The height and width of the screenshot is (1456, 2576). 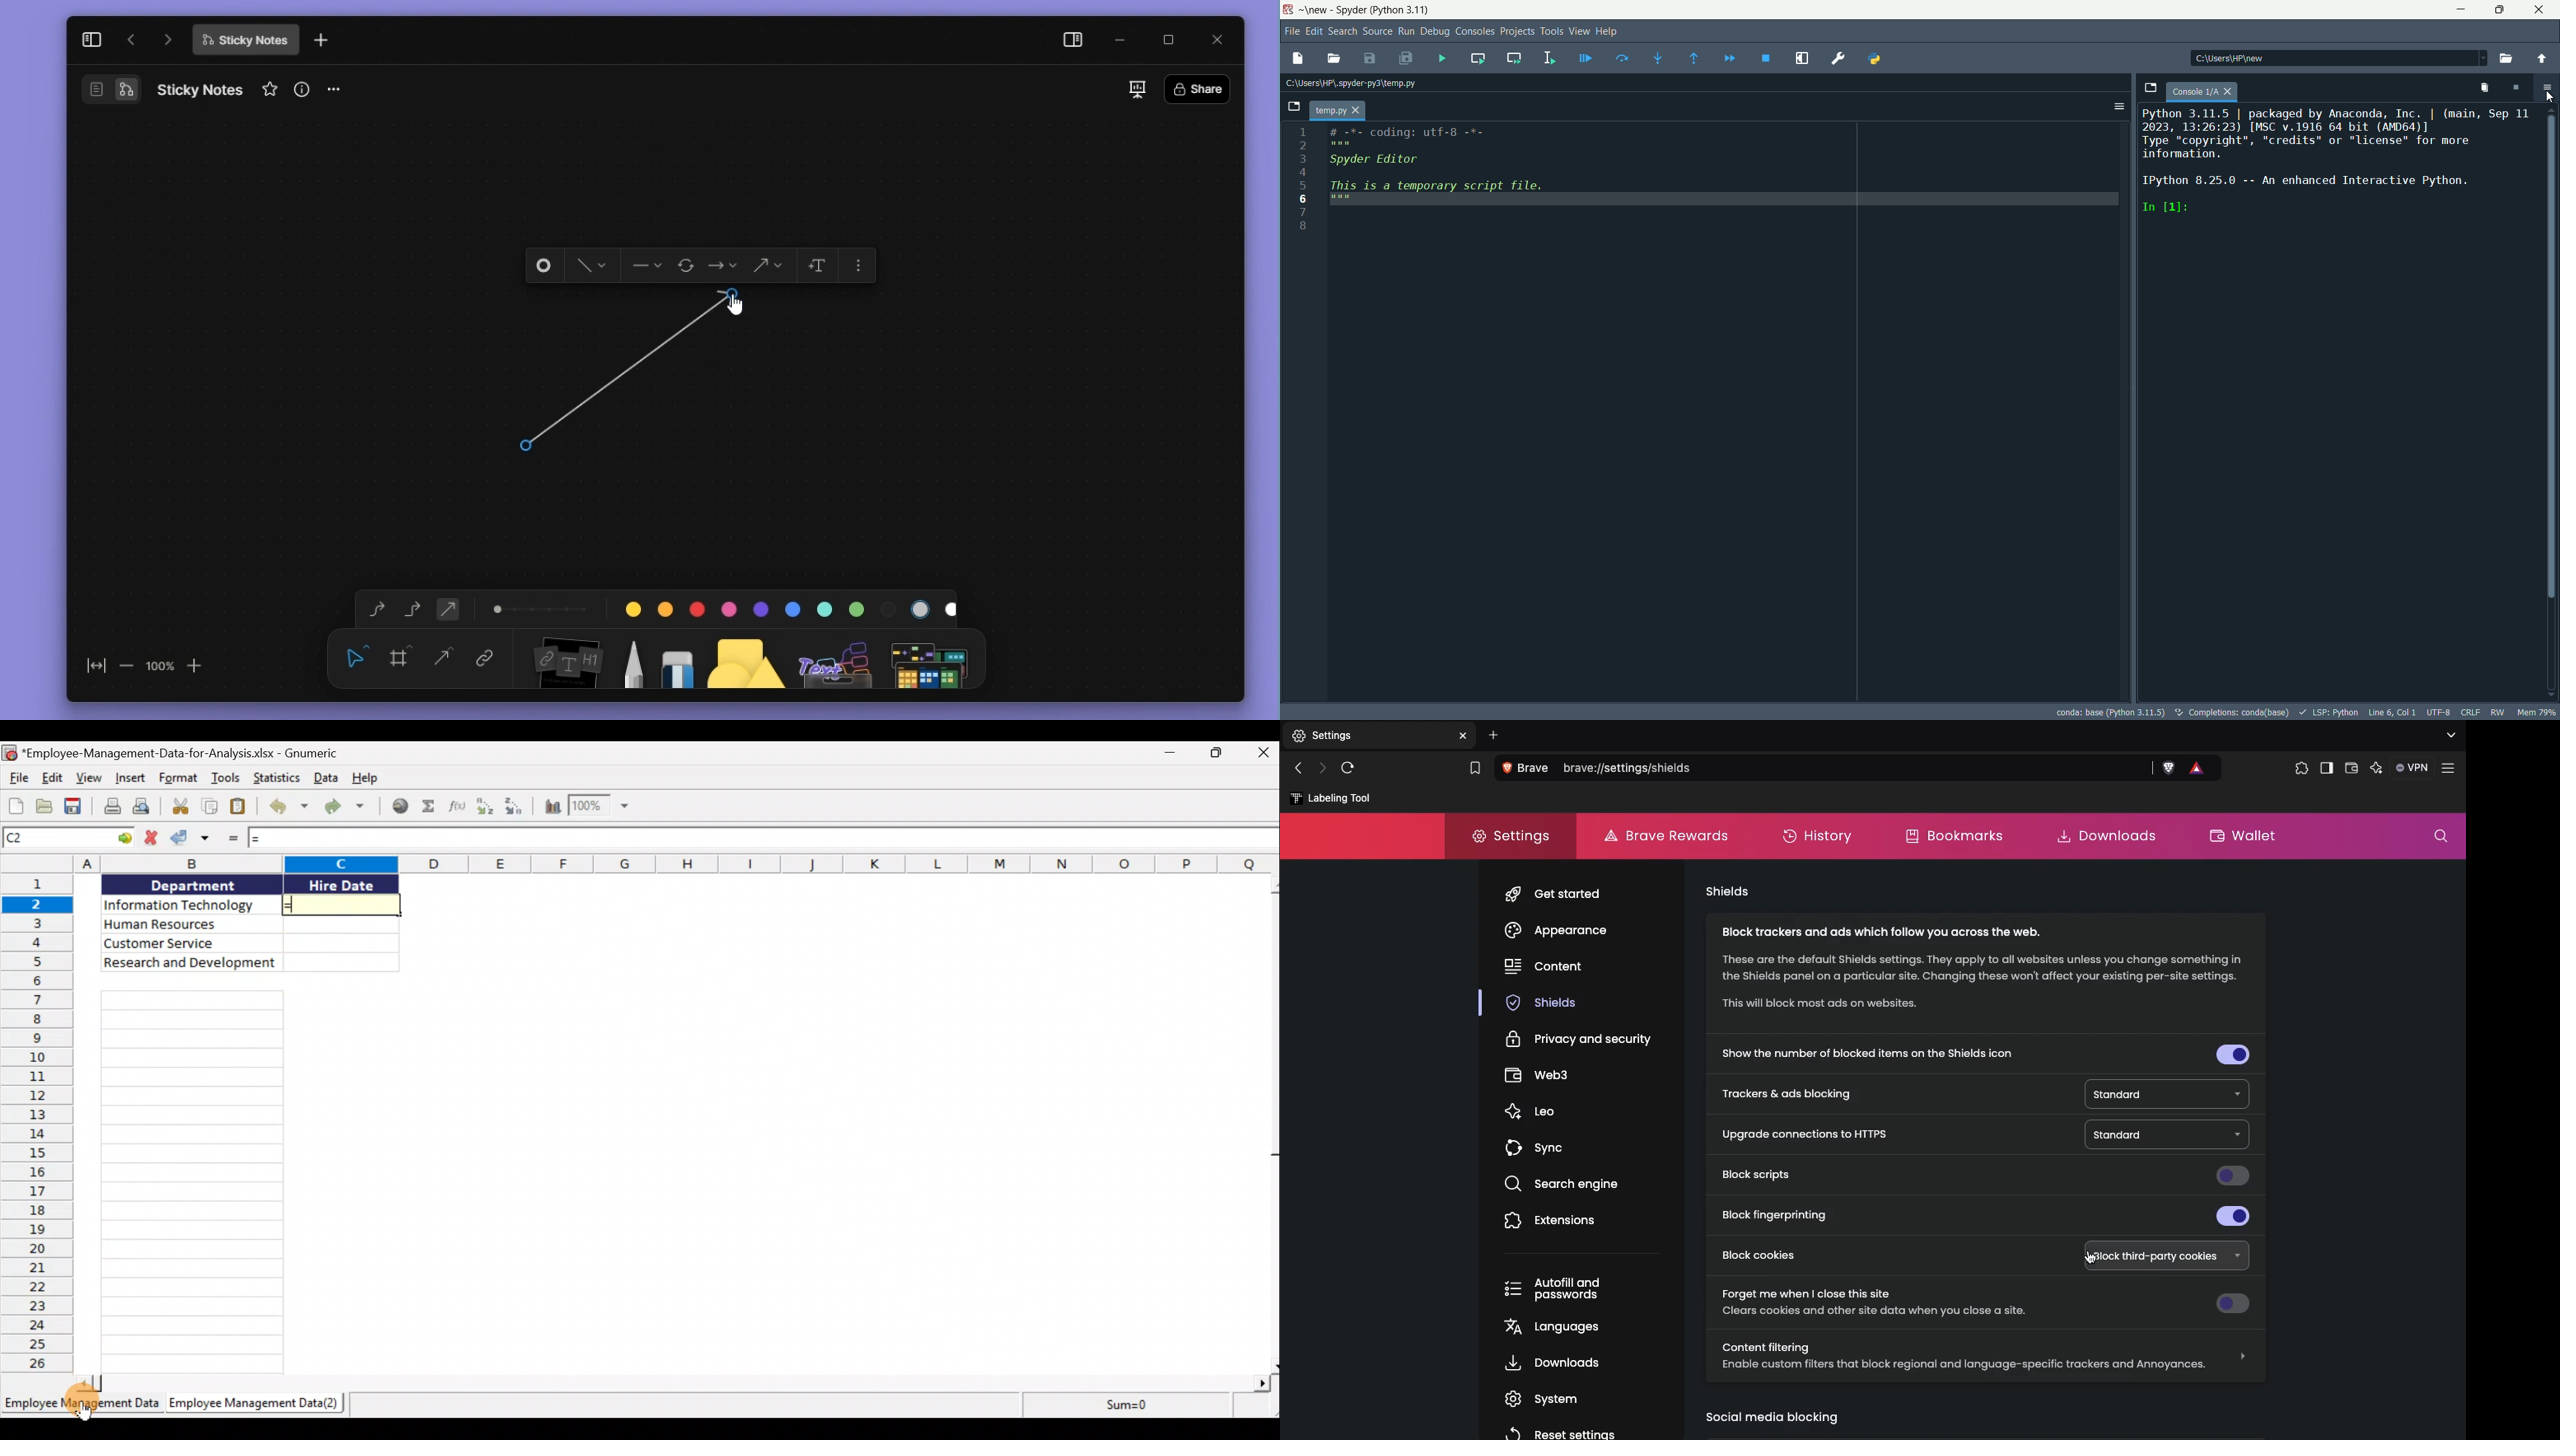 What do you see at coordinates (767, 266) in the screenshot?
I see `connector shape` at bounding box center [767, 266].